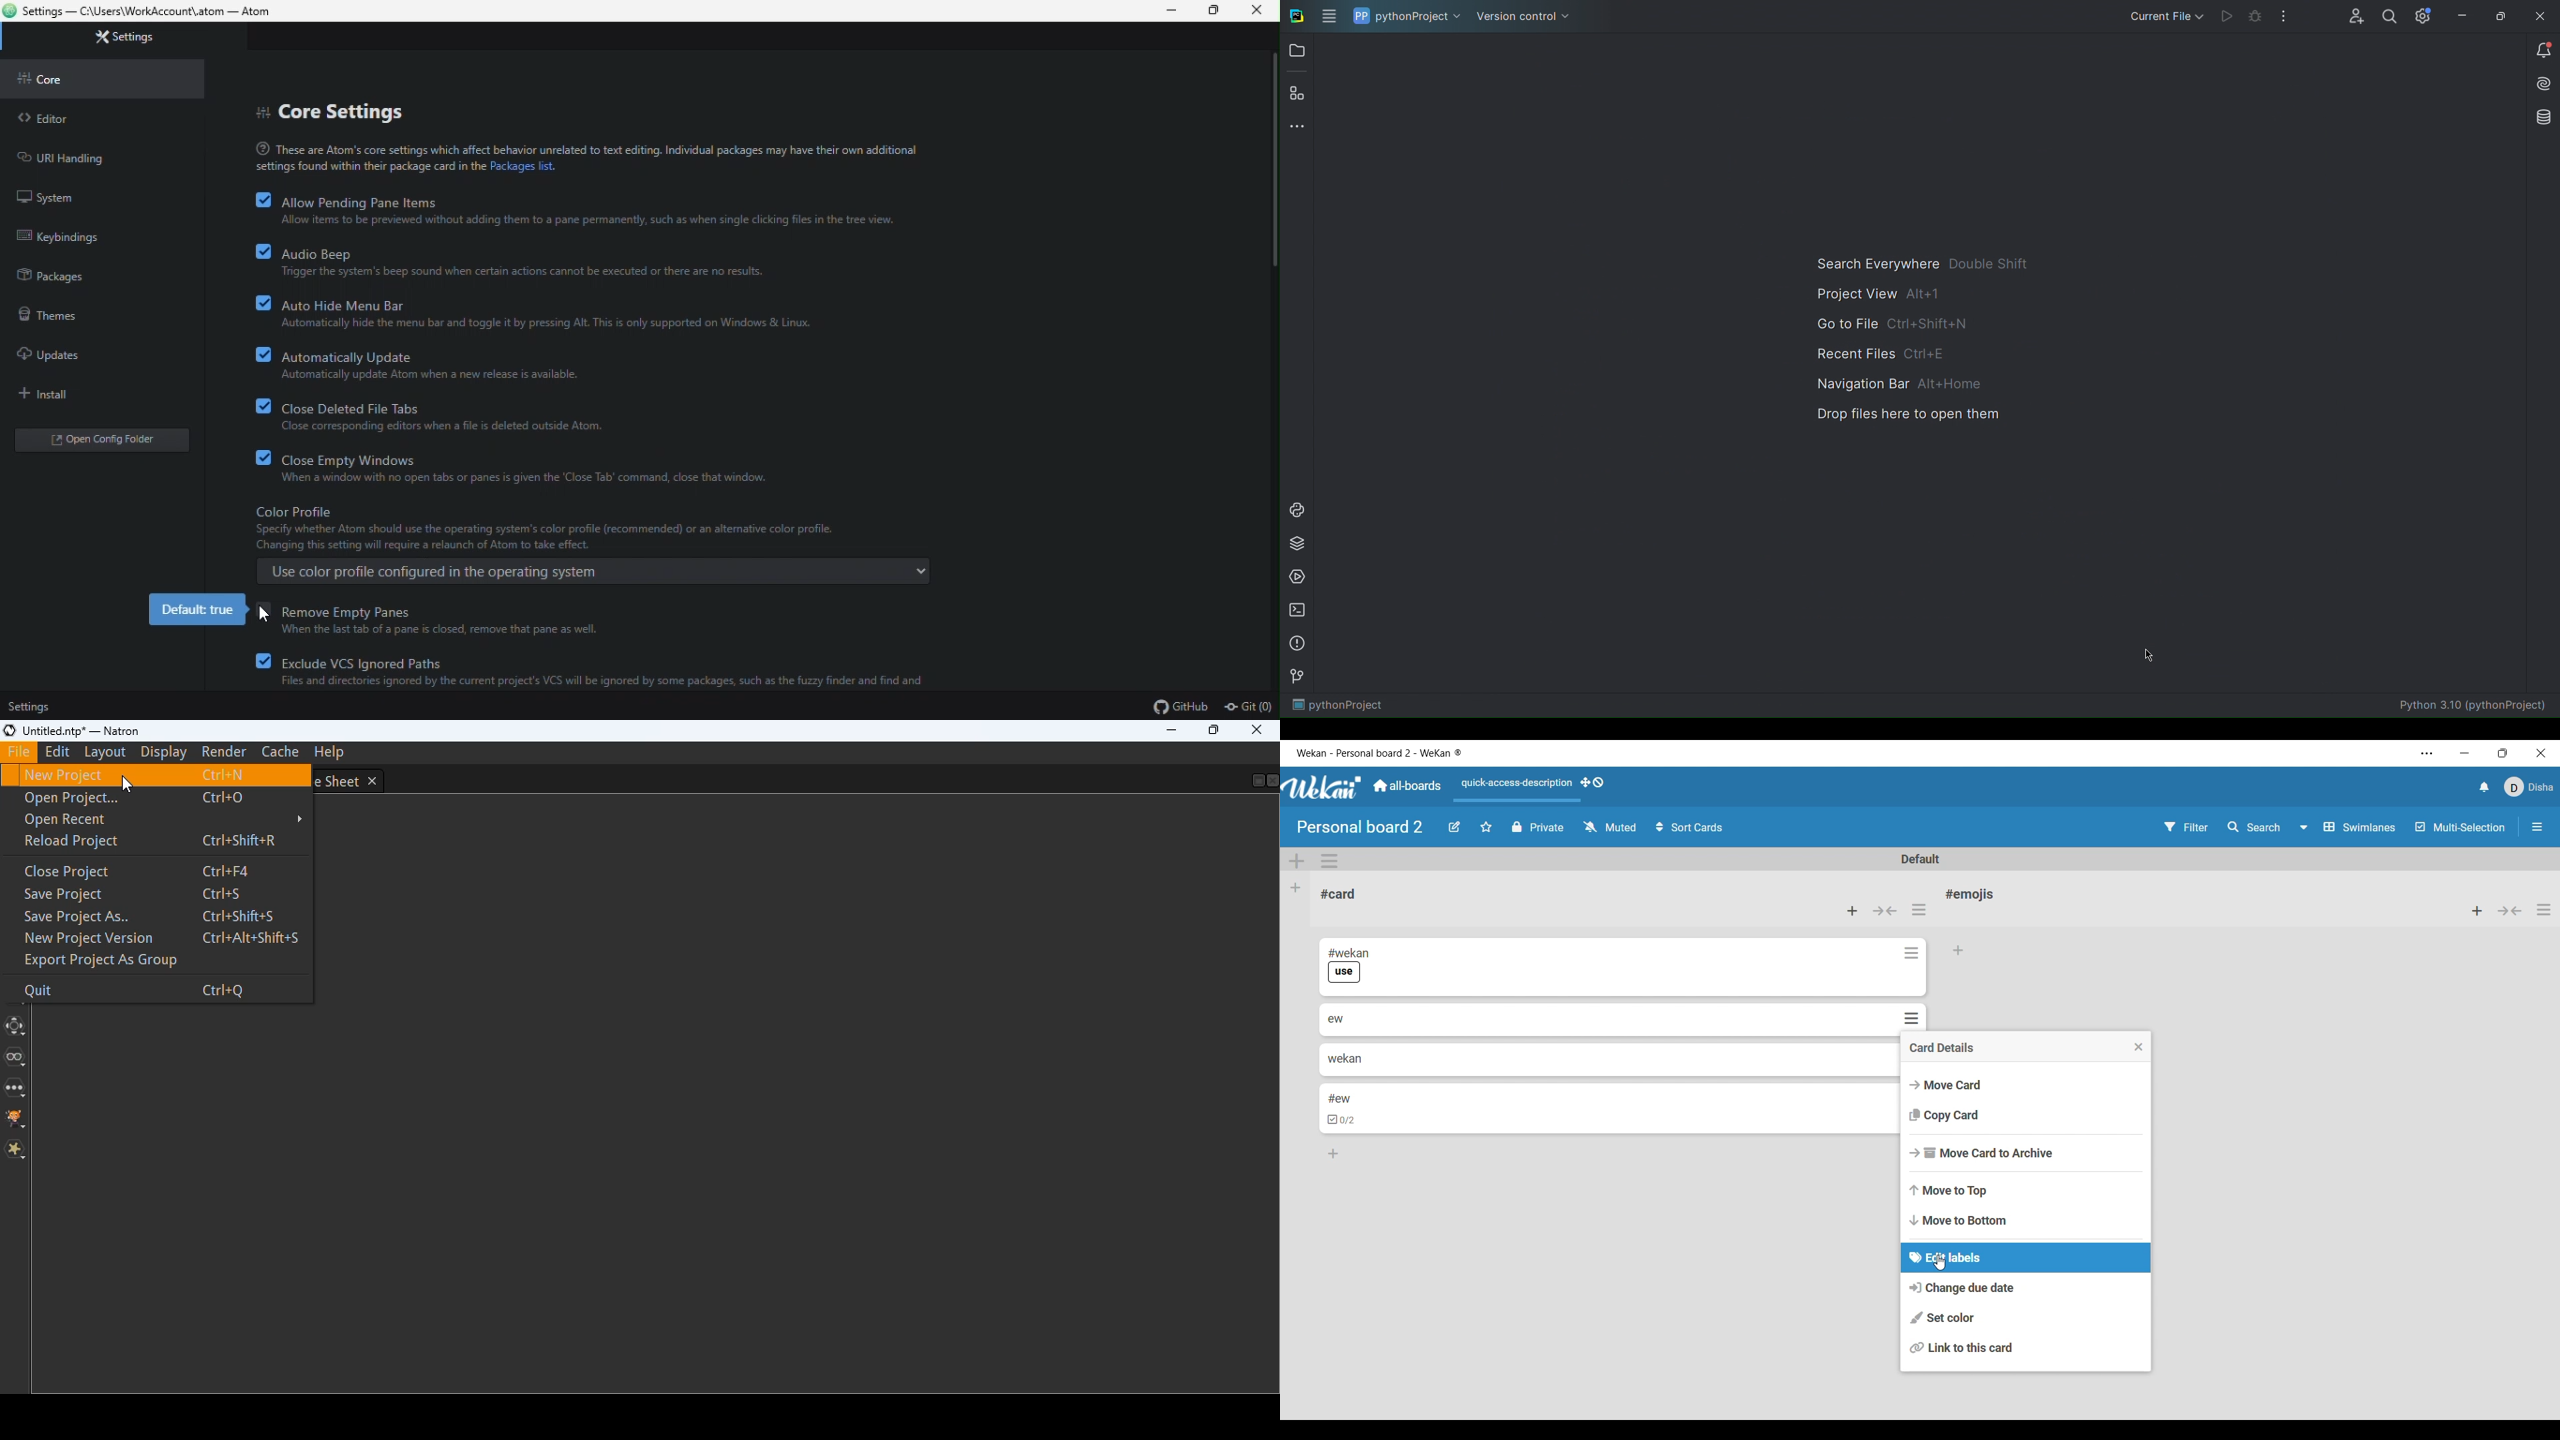  I want to click on Add list, so click(1295, 888).